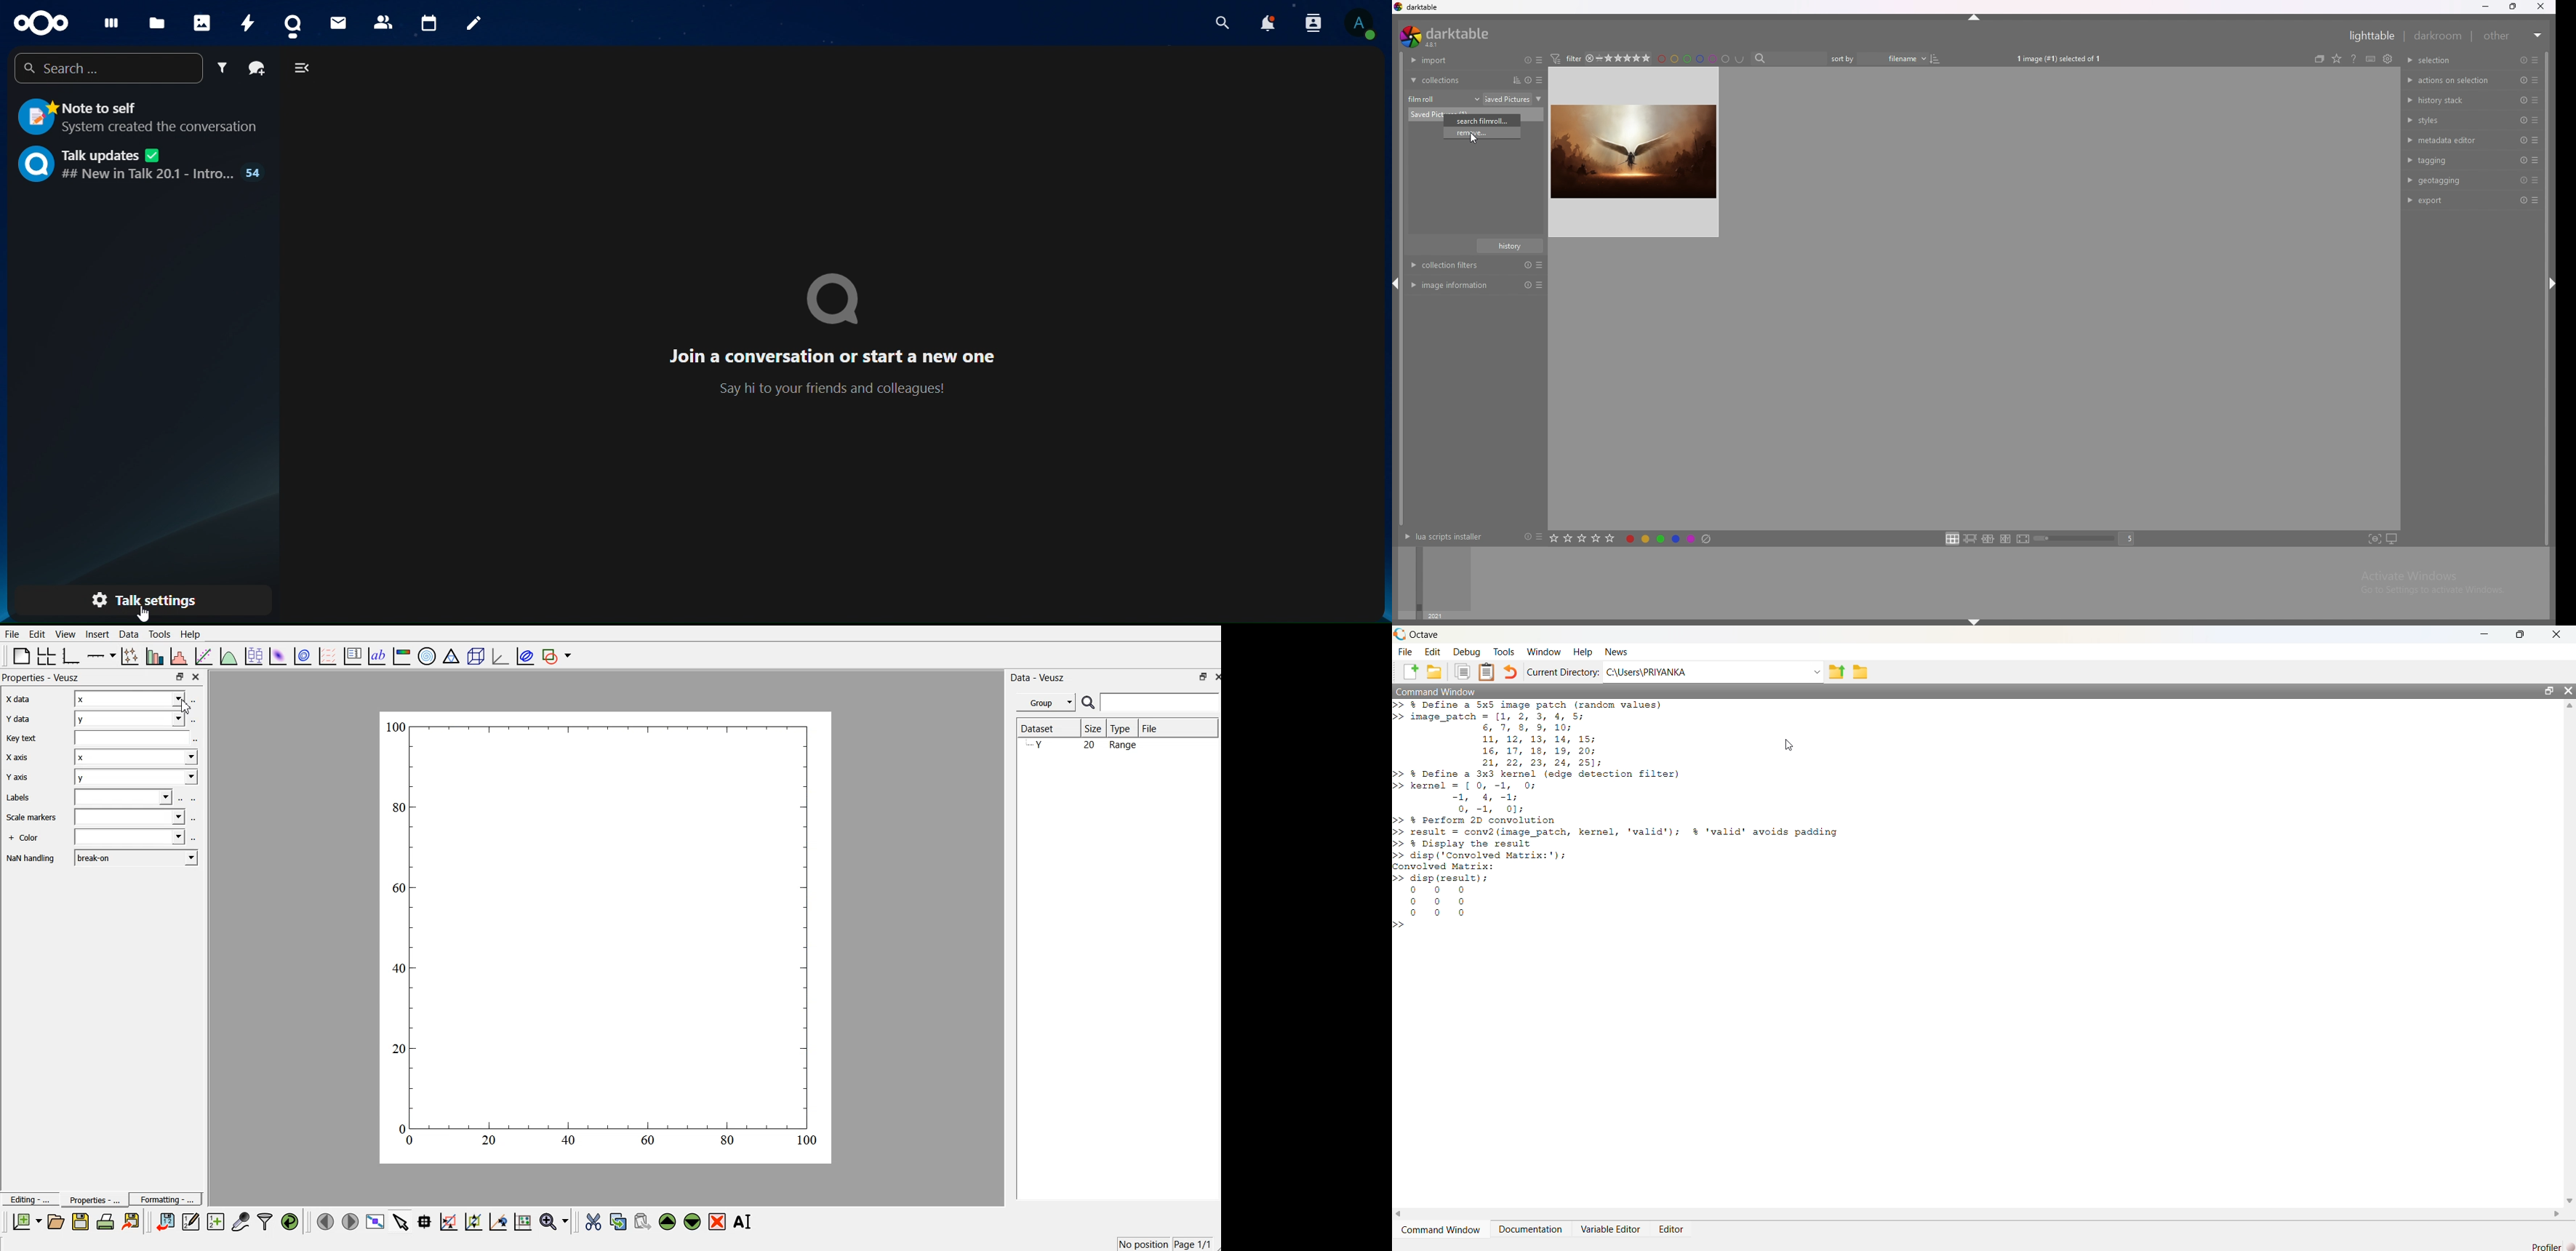 Image resolution: width=2576 pixels, height=1260 pixels. I want to click on darktable, so click(1447, 36).